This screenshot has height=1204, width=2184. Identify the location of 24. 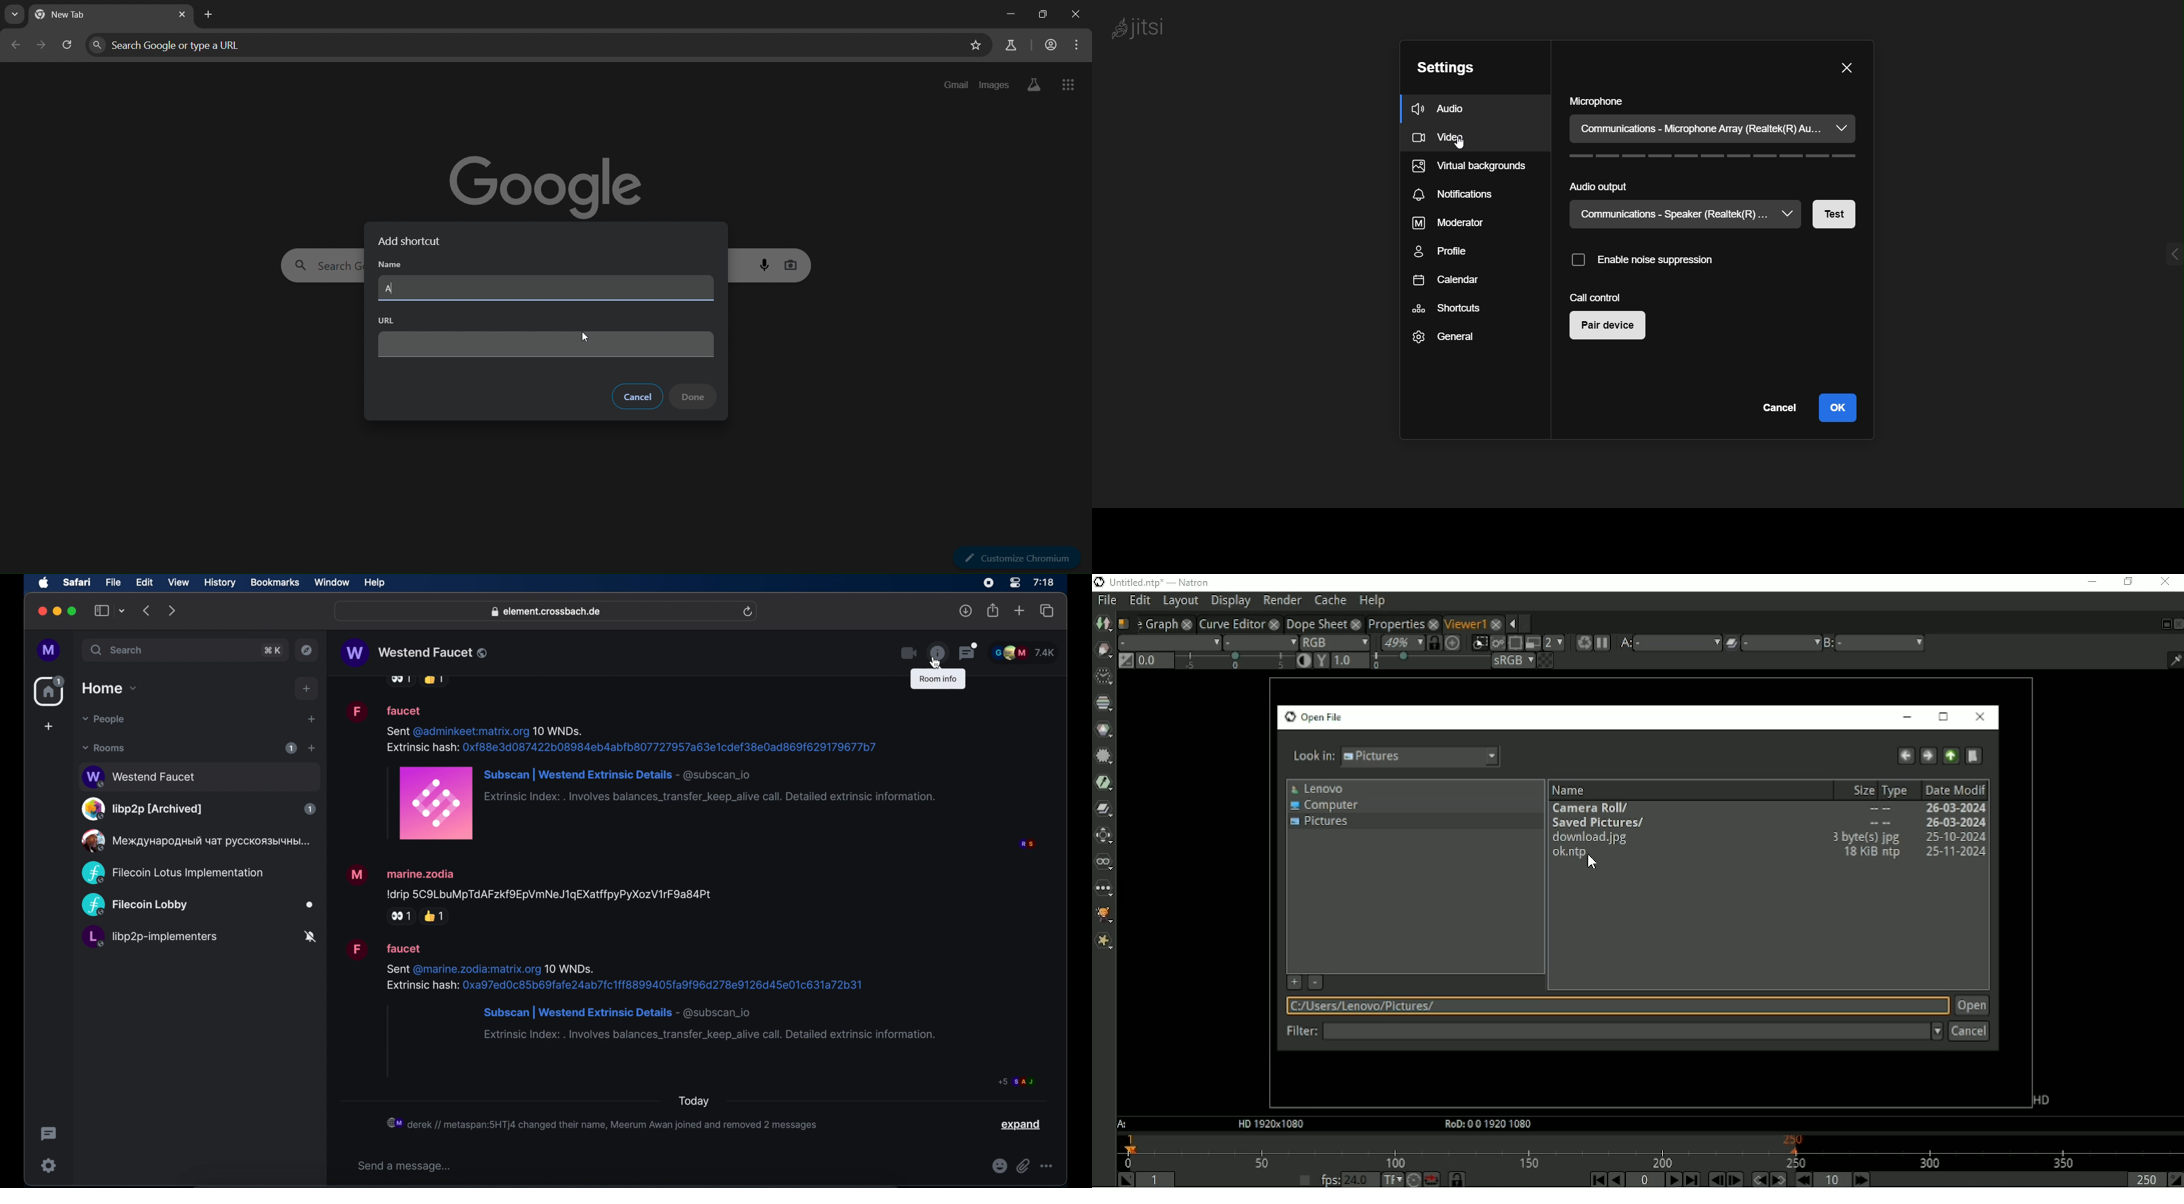
(1360, 1179).